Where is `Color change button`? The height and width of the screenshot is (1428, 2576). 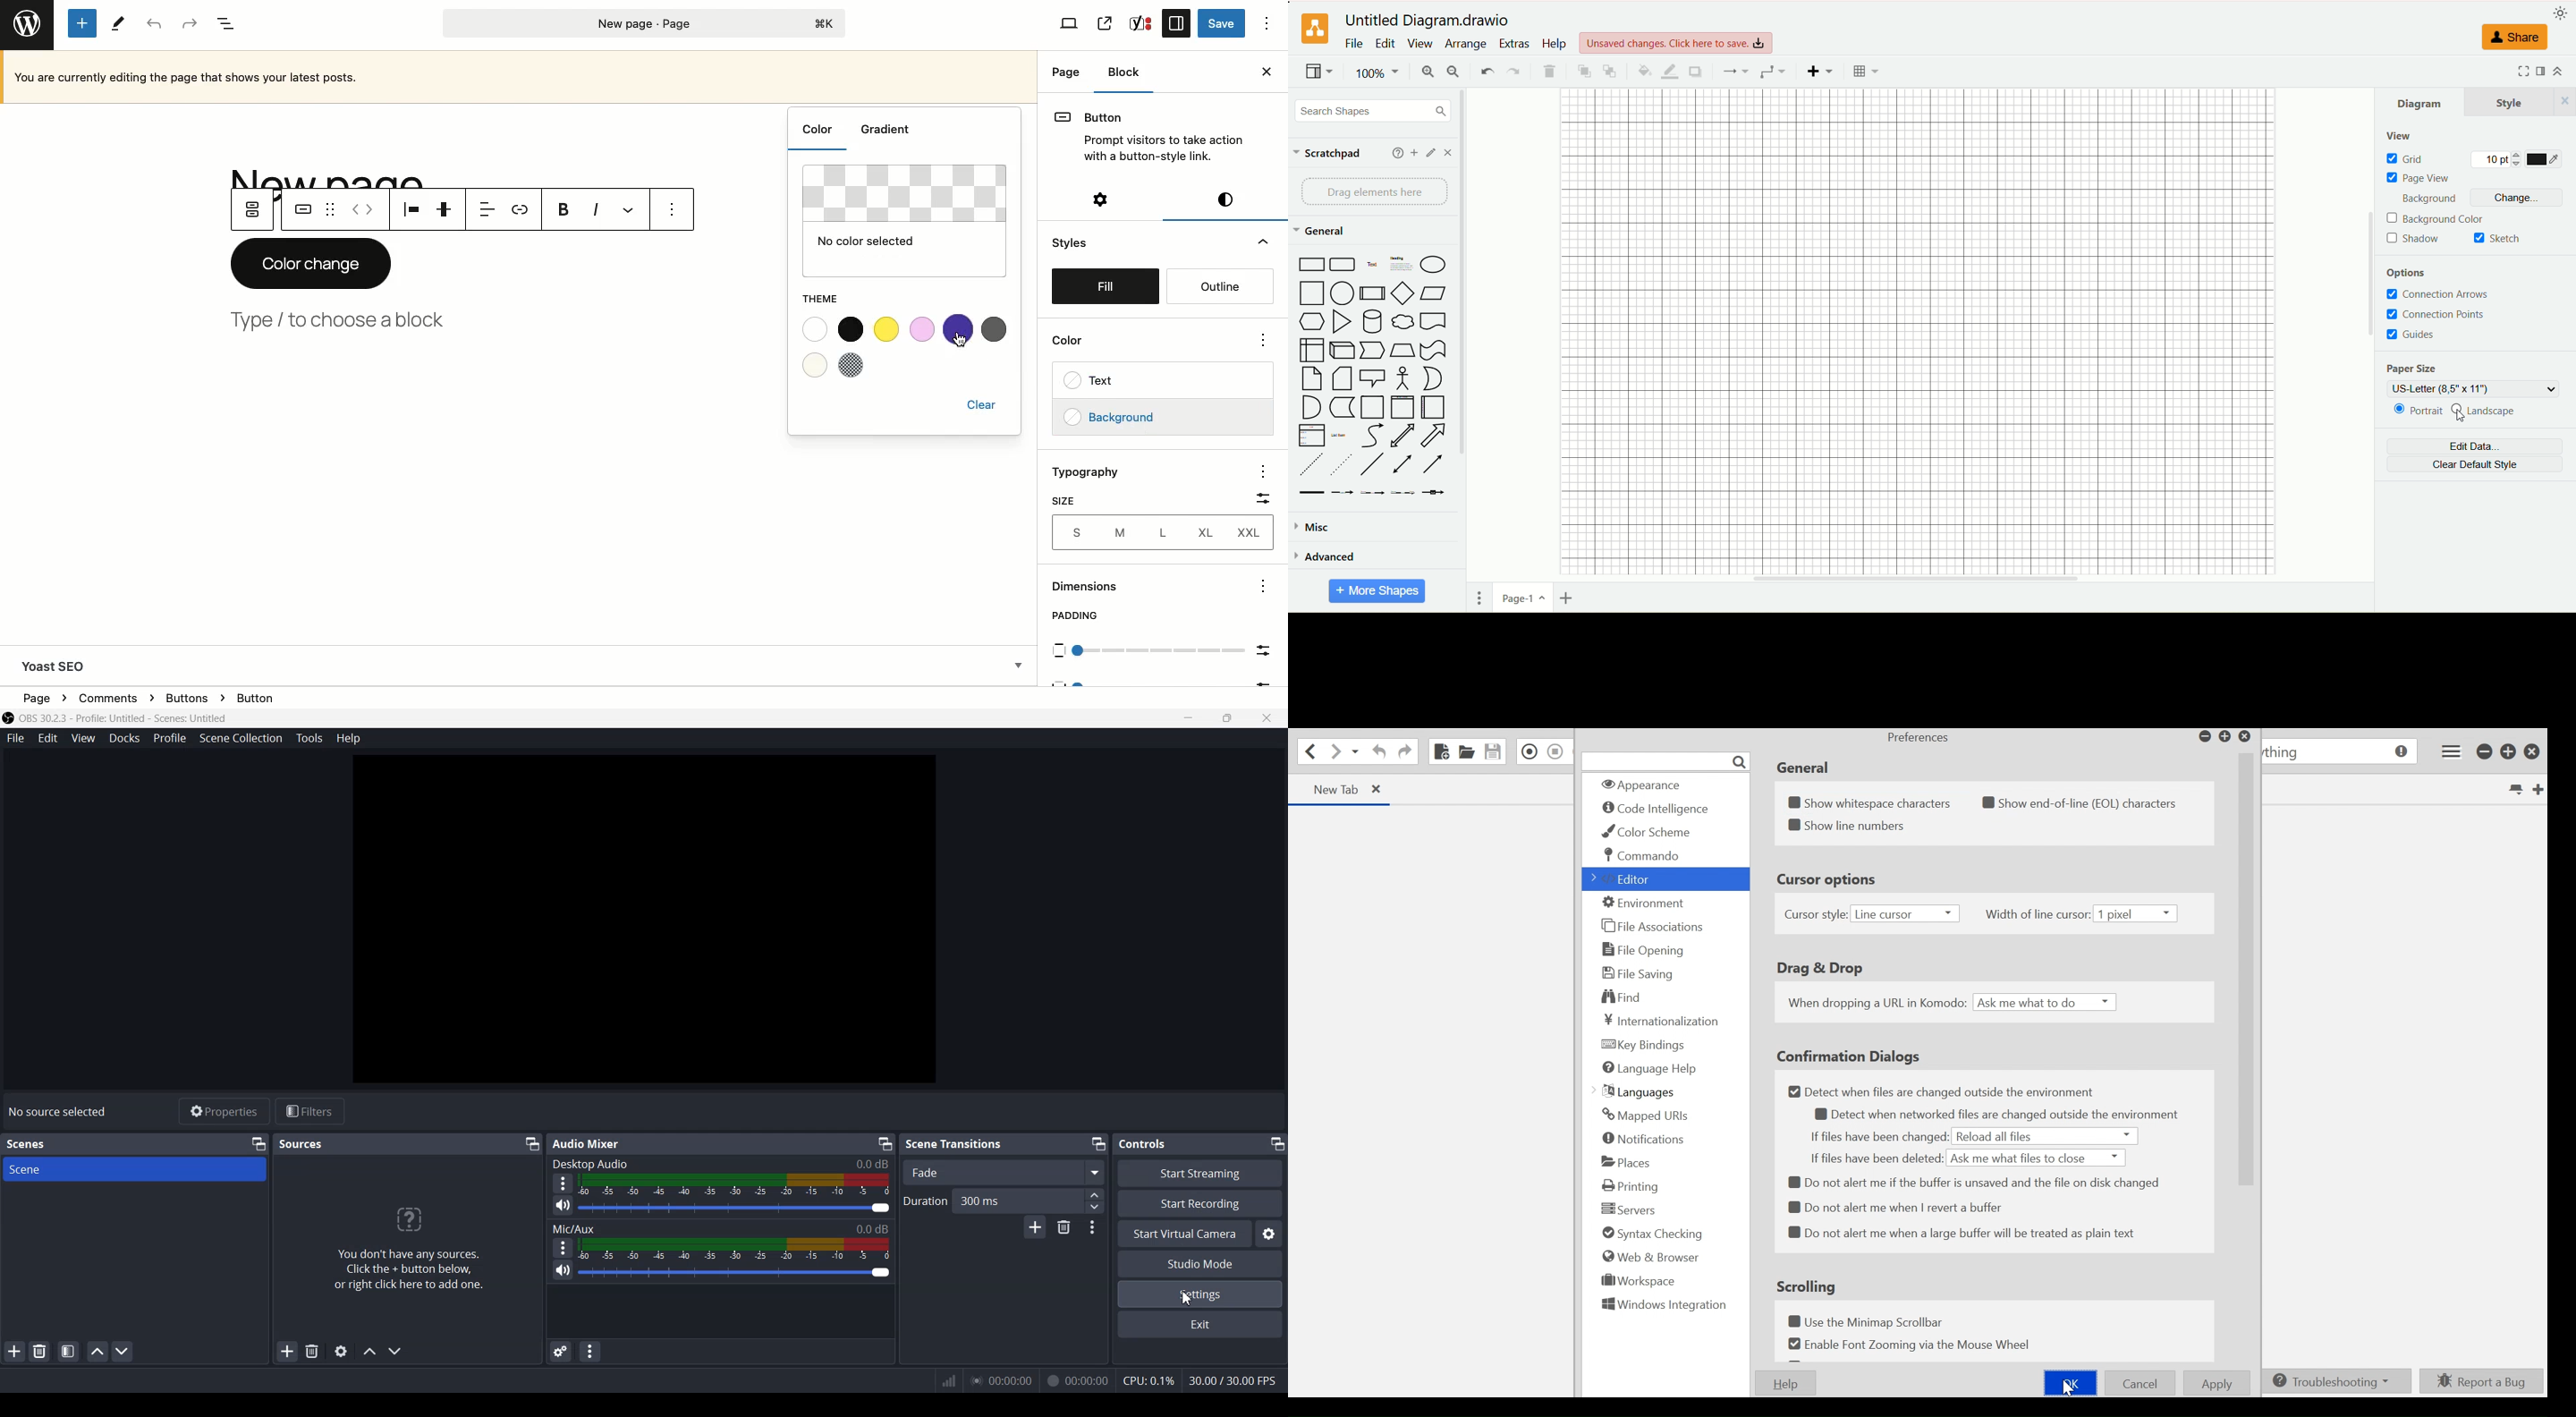 Color change button is located at coordinates (309, 264).